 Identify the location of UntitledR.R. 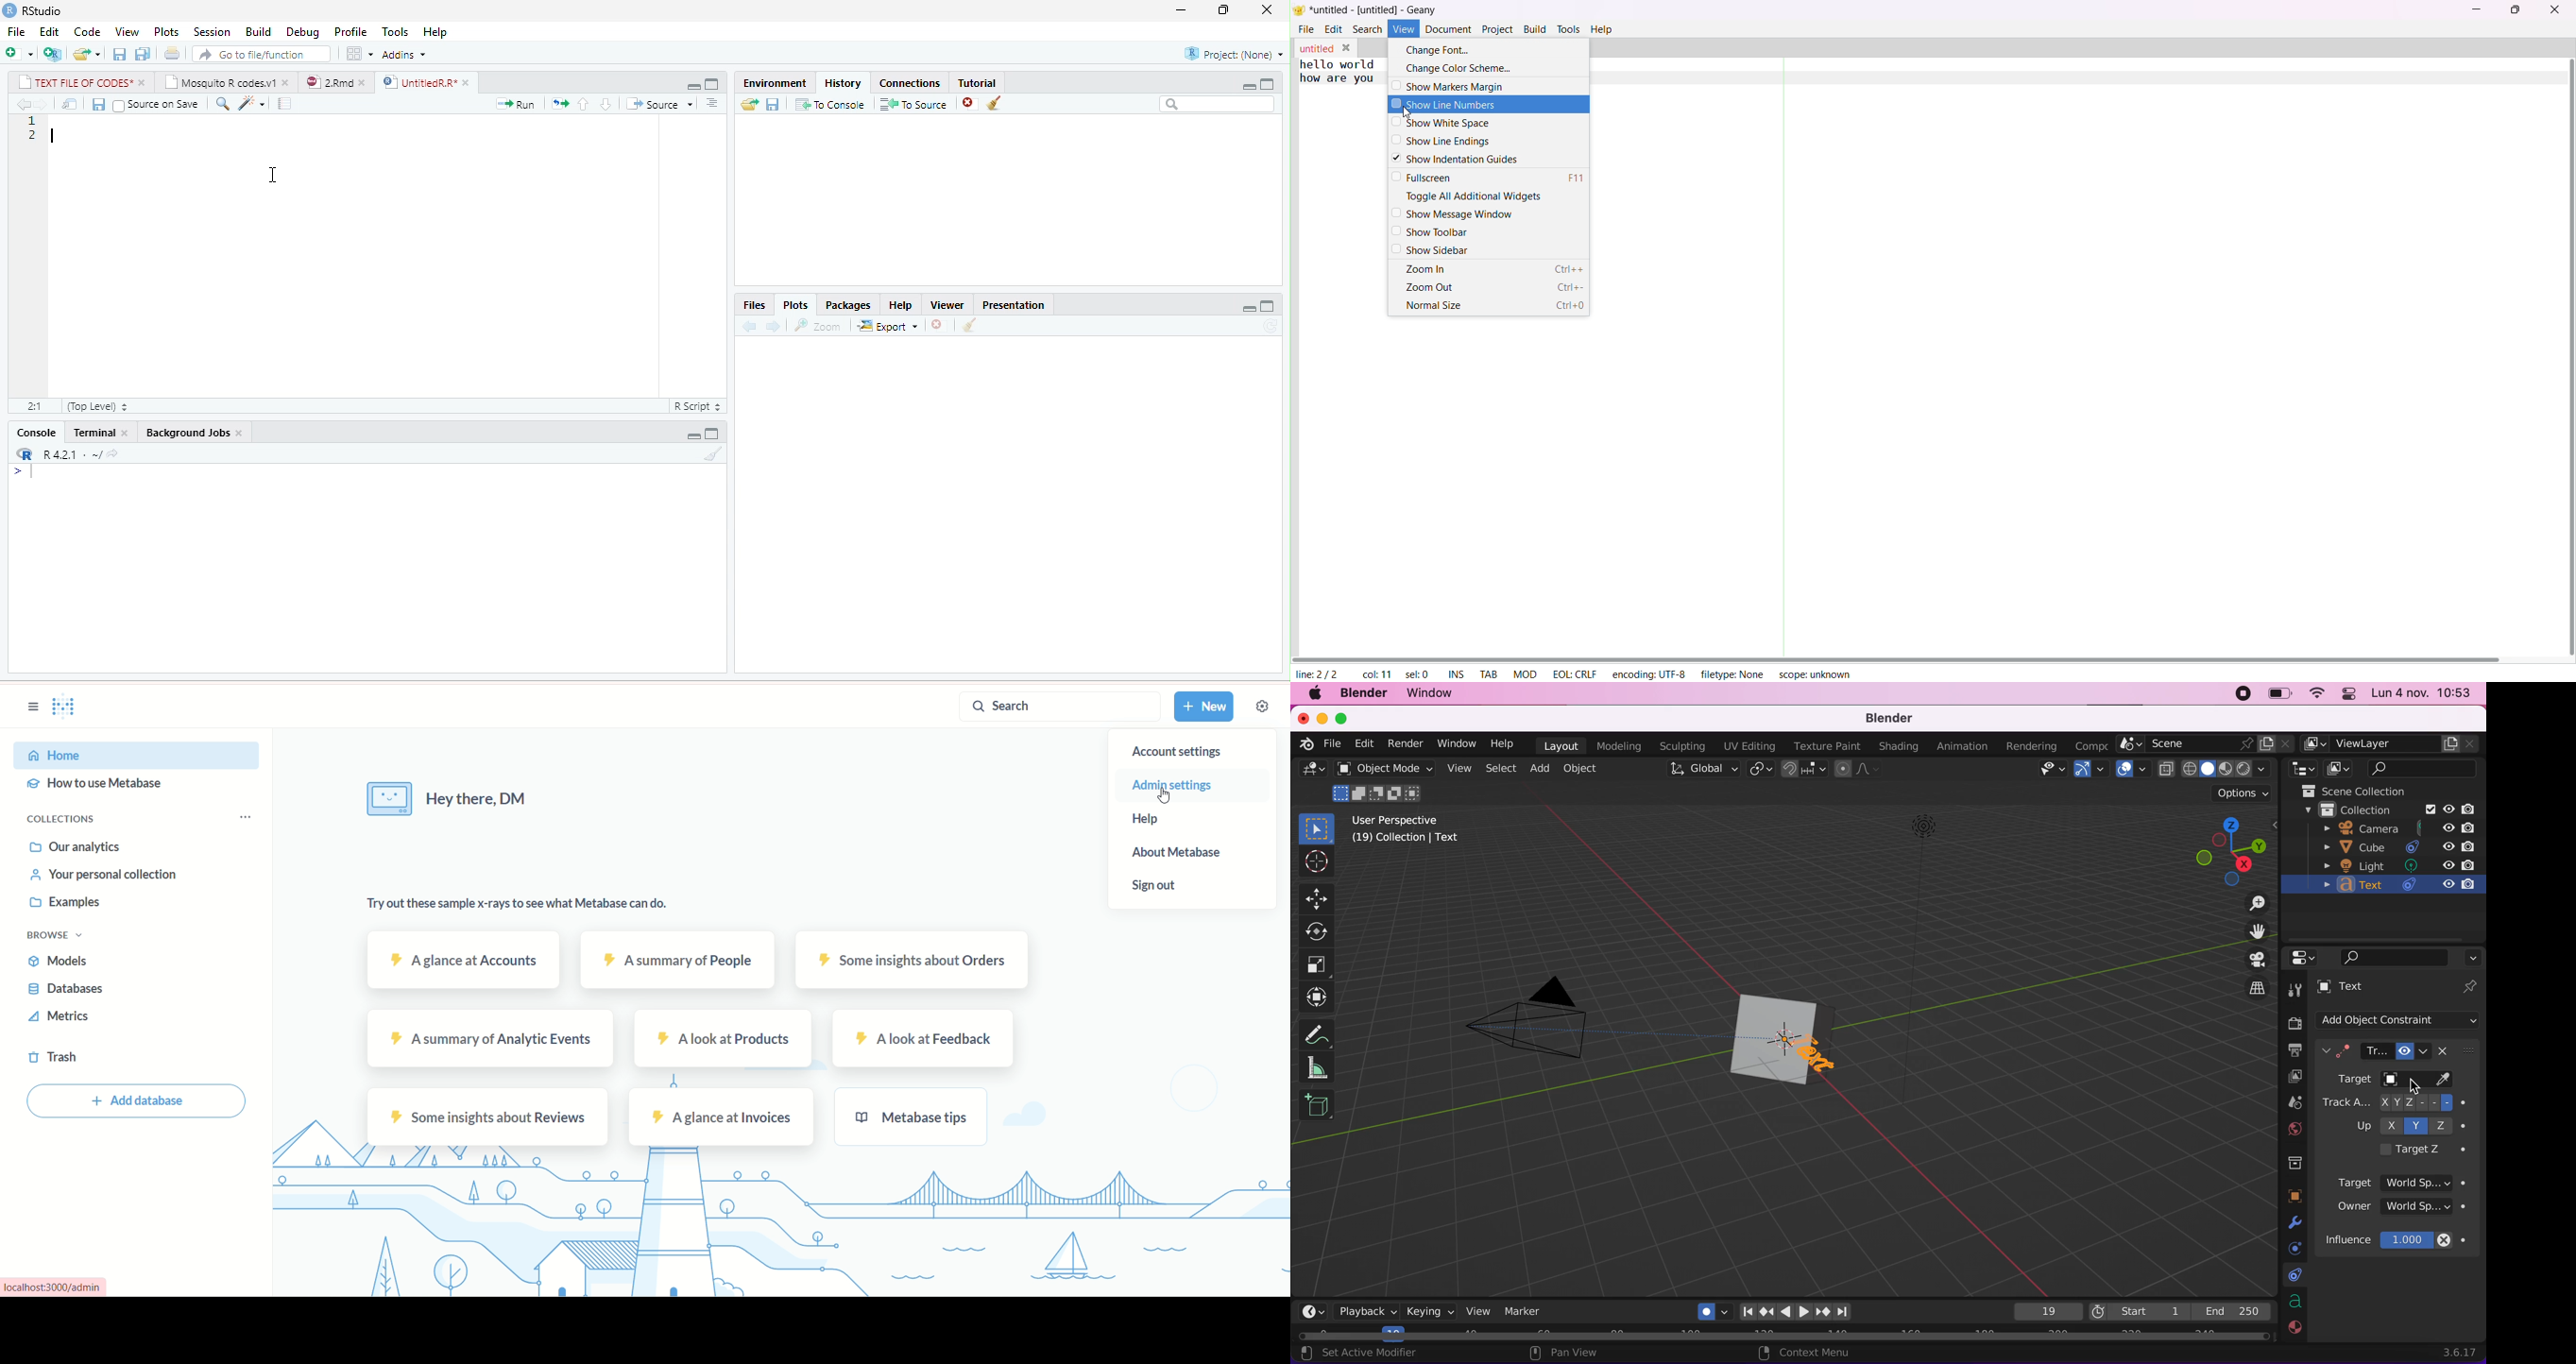
(417, 82).